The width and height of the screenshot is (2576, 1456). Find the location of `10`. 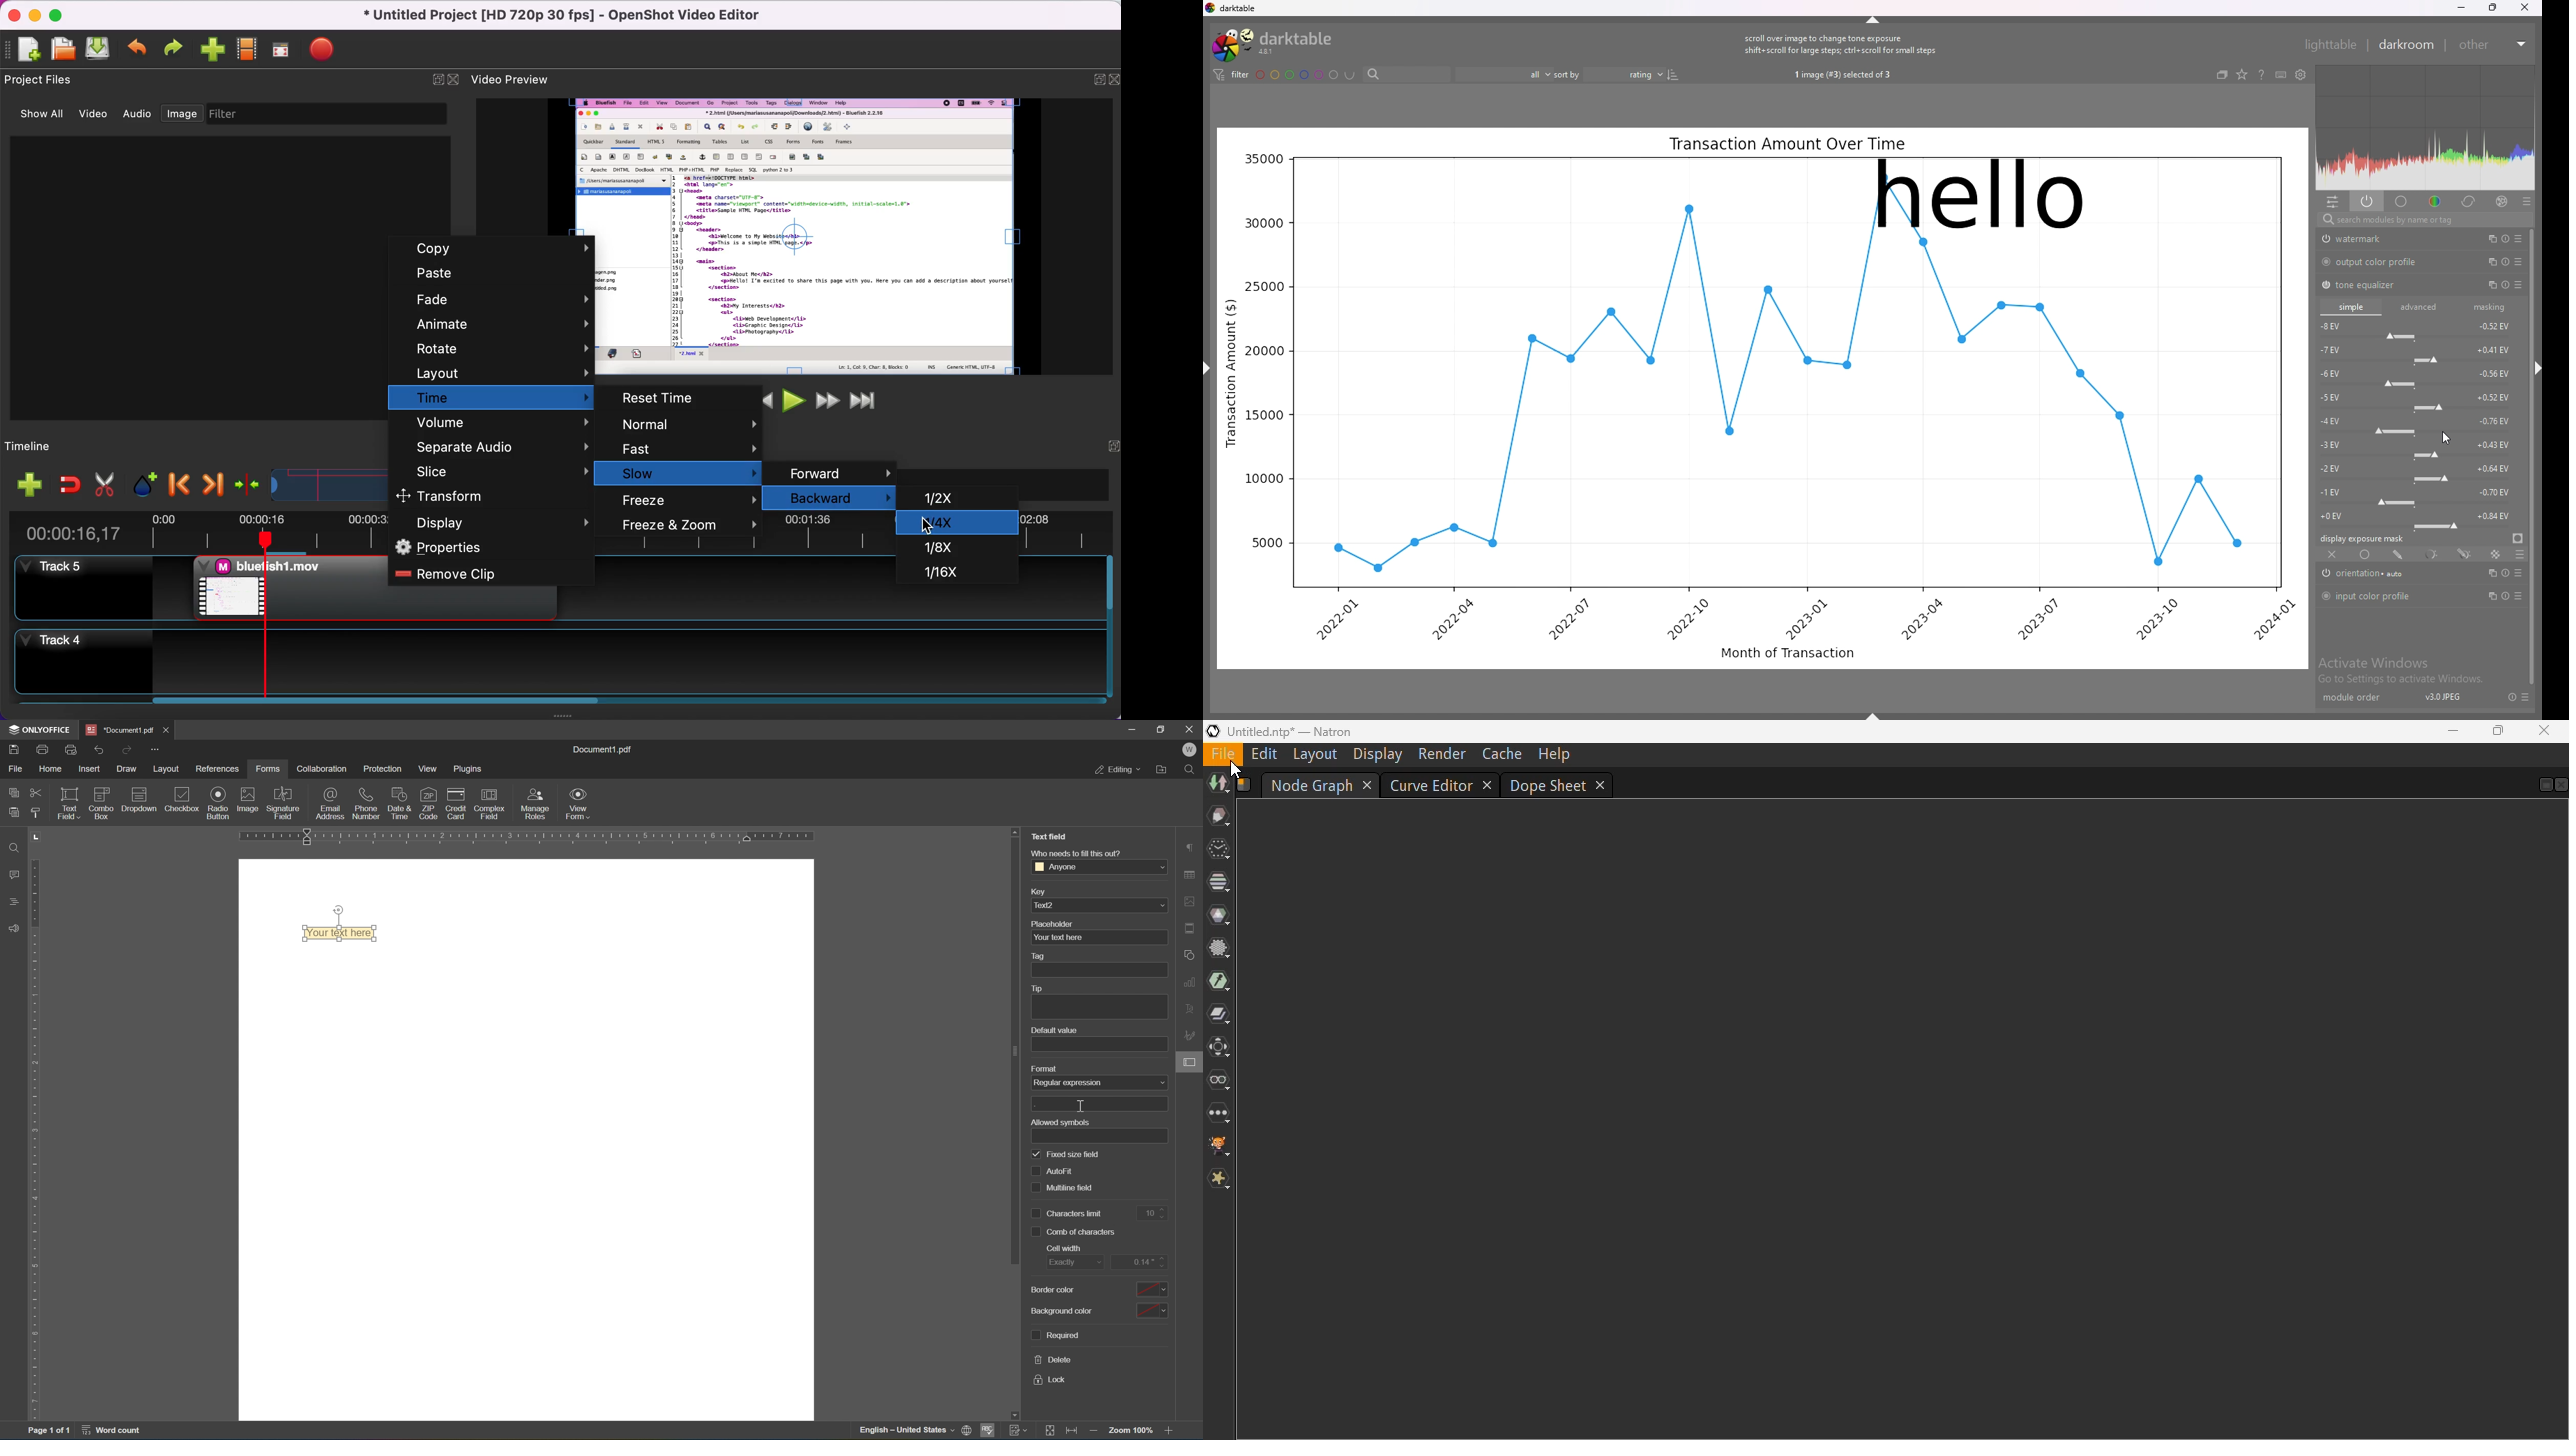

10 is located at coordinates (1153, 1213).